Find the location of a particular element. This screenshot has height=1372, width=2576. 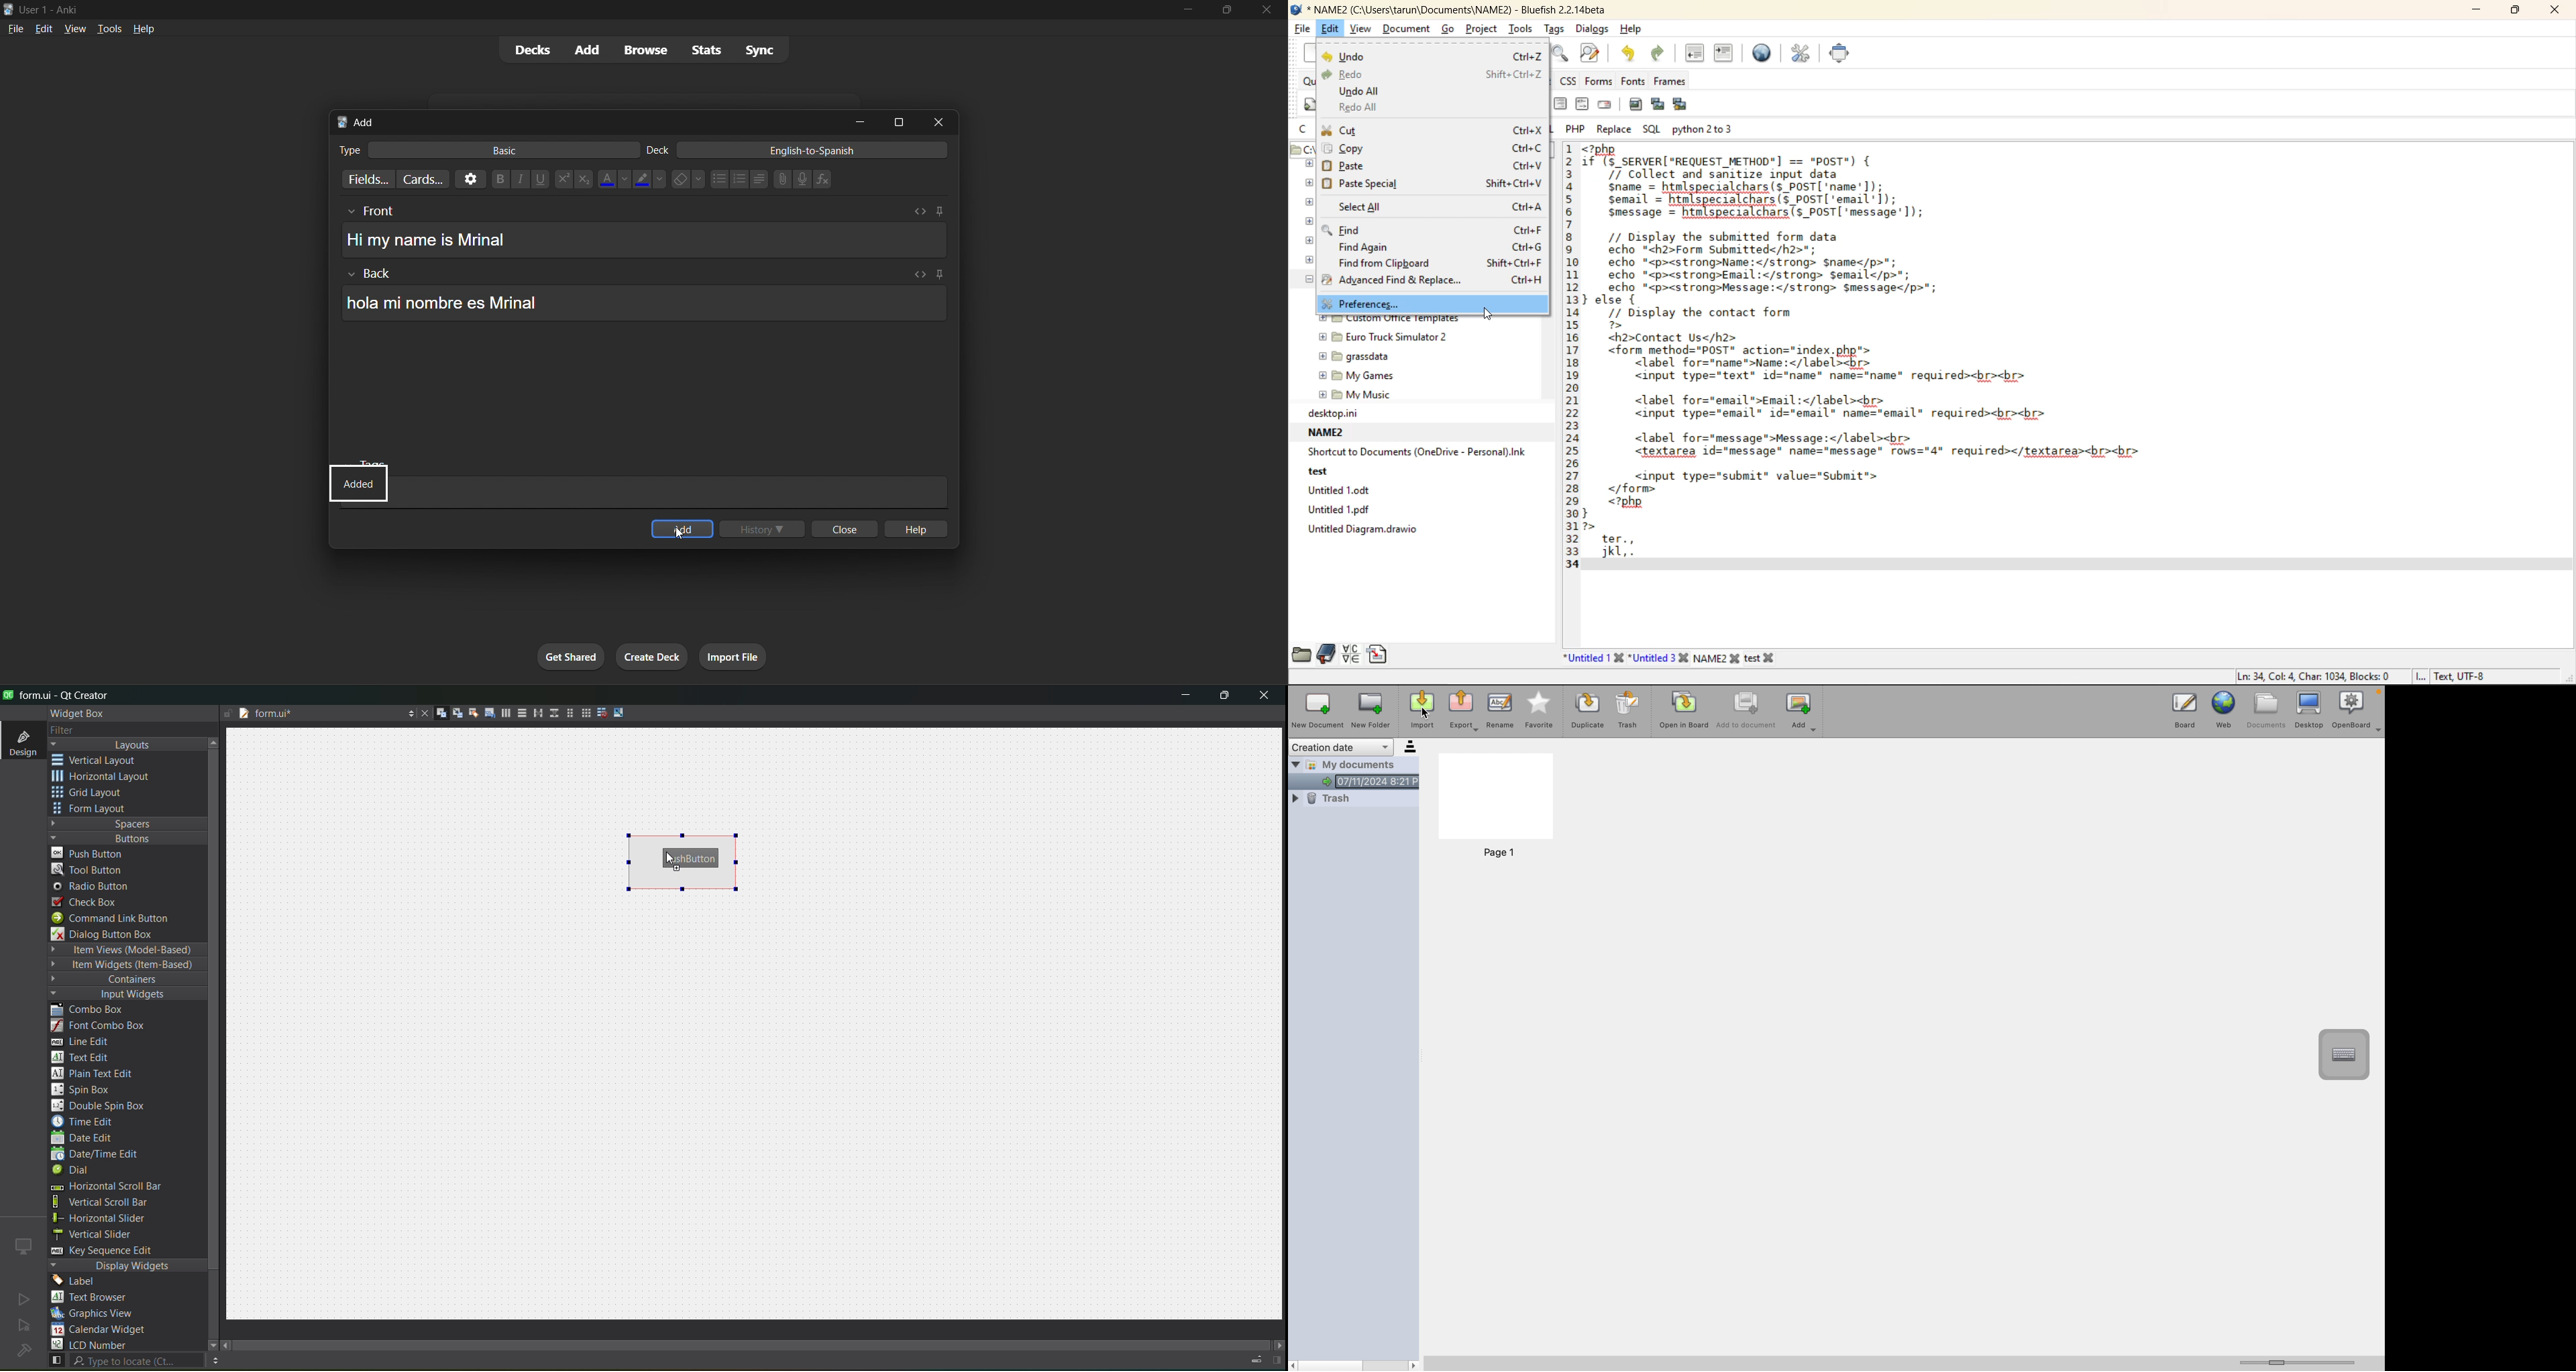

move right is located at coordinates (1277, 1346).